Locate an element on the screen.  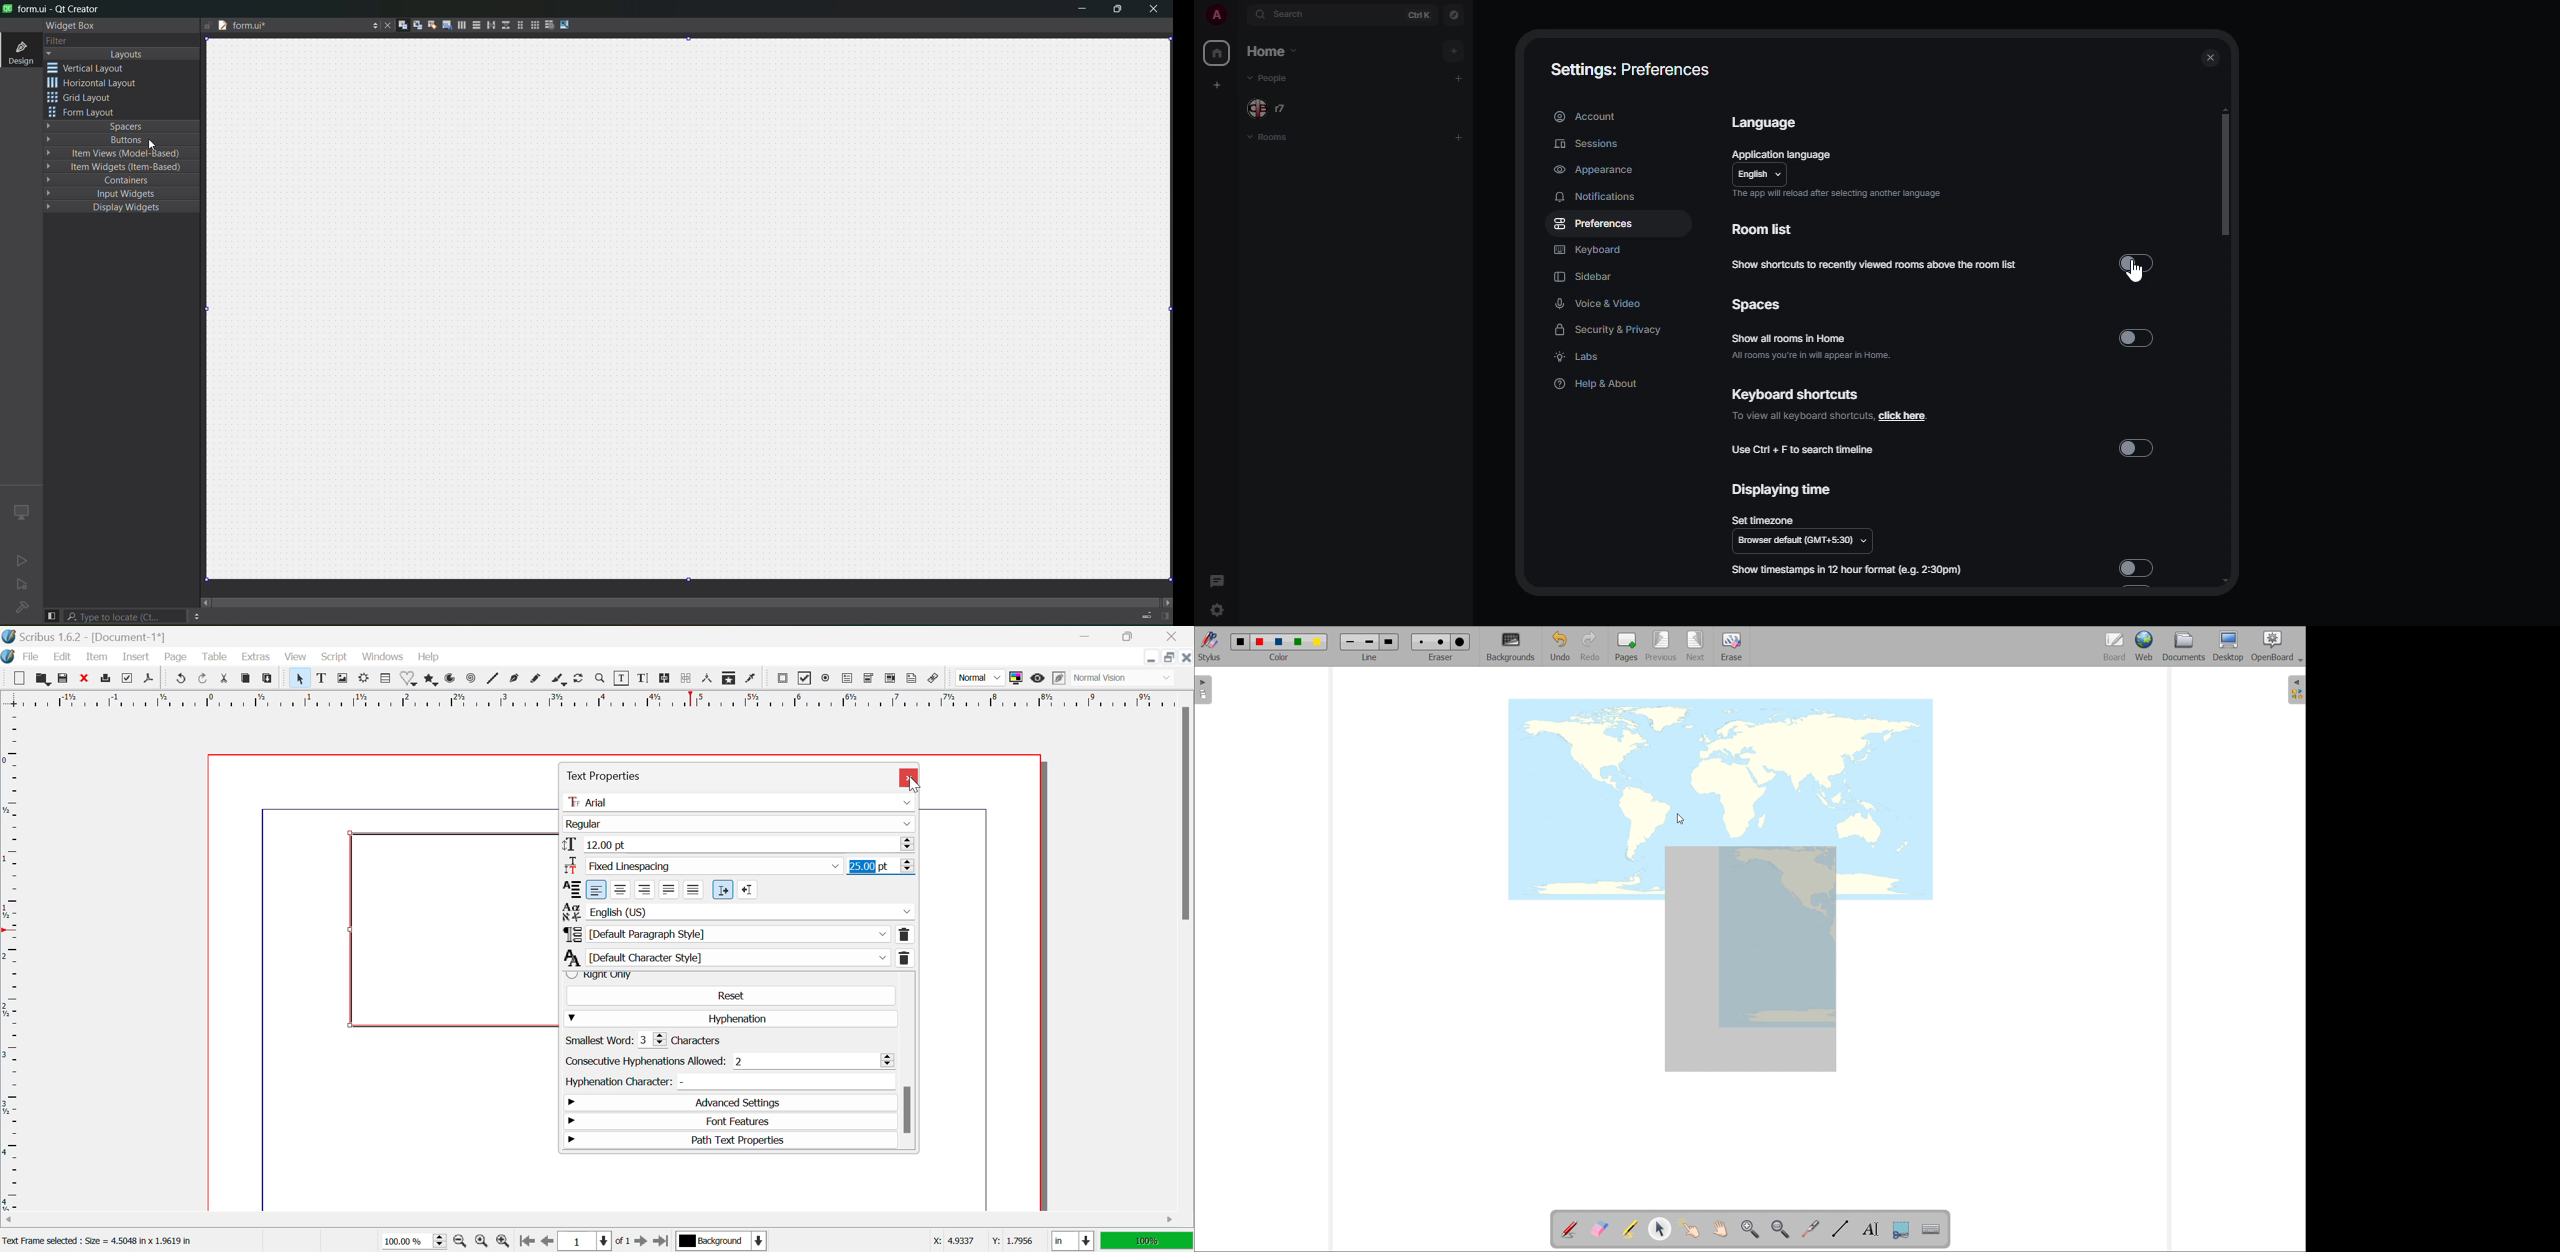
Calligraphic Line is located at coordinates (559, 680).